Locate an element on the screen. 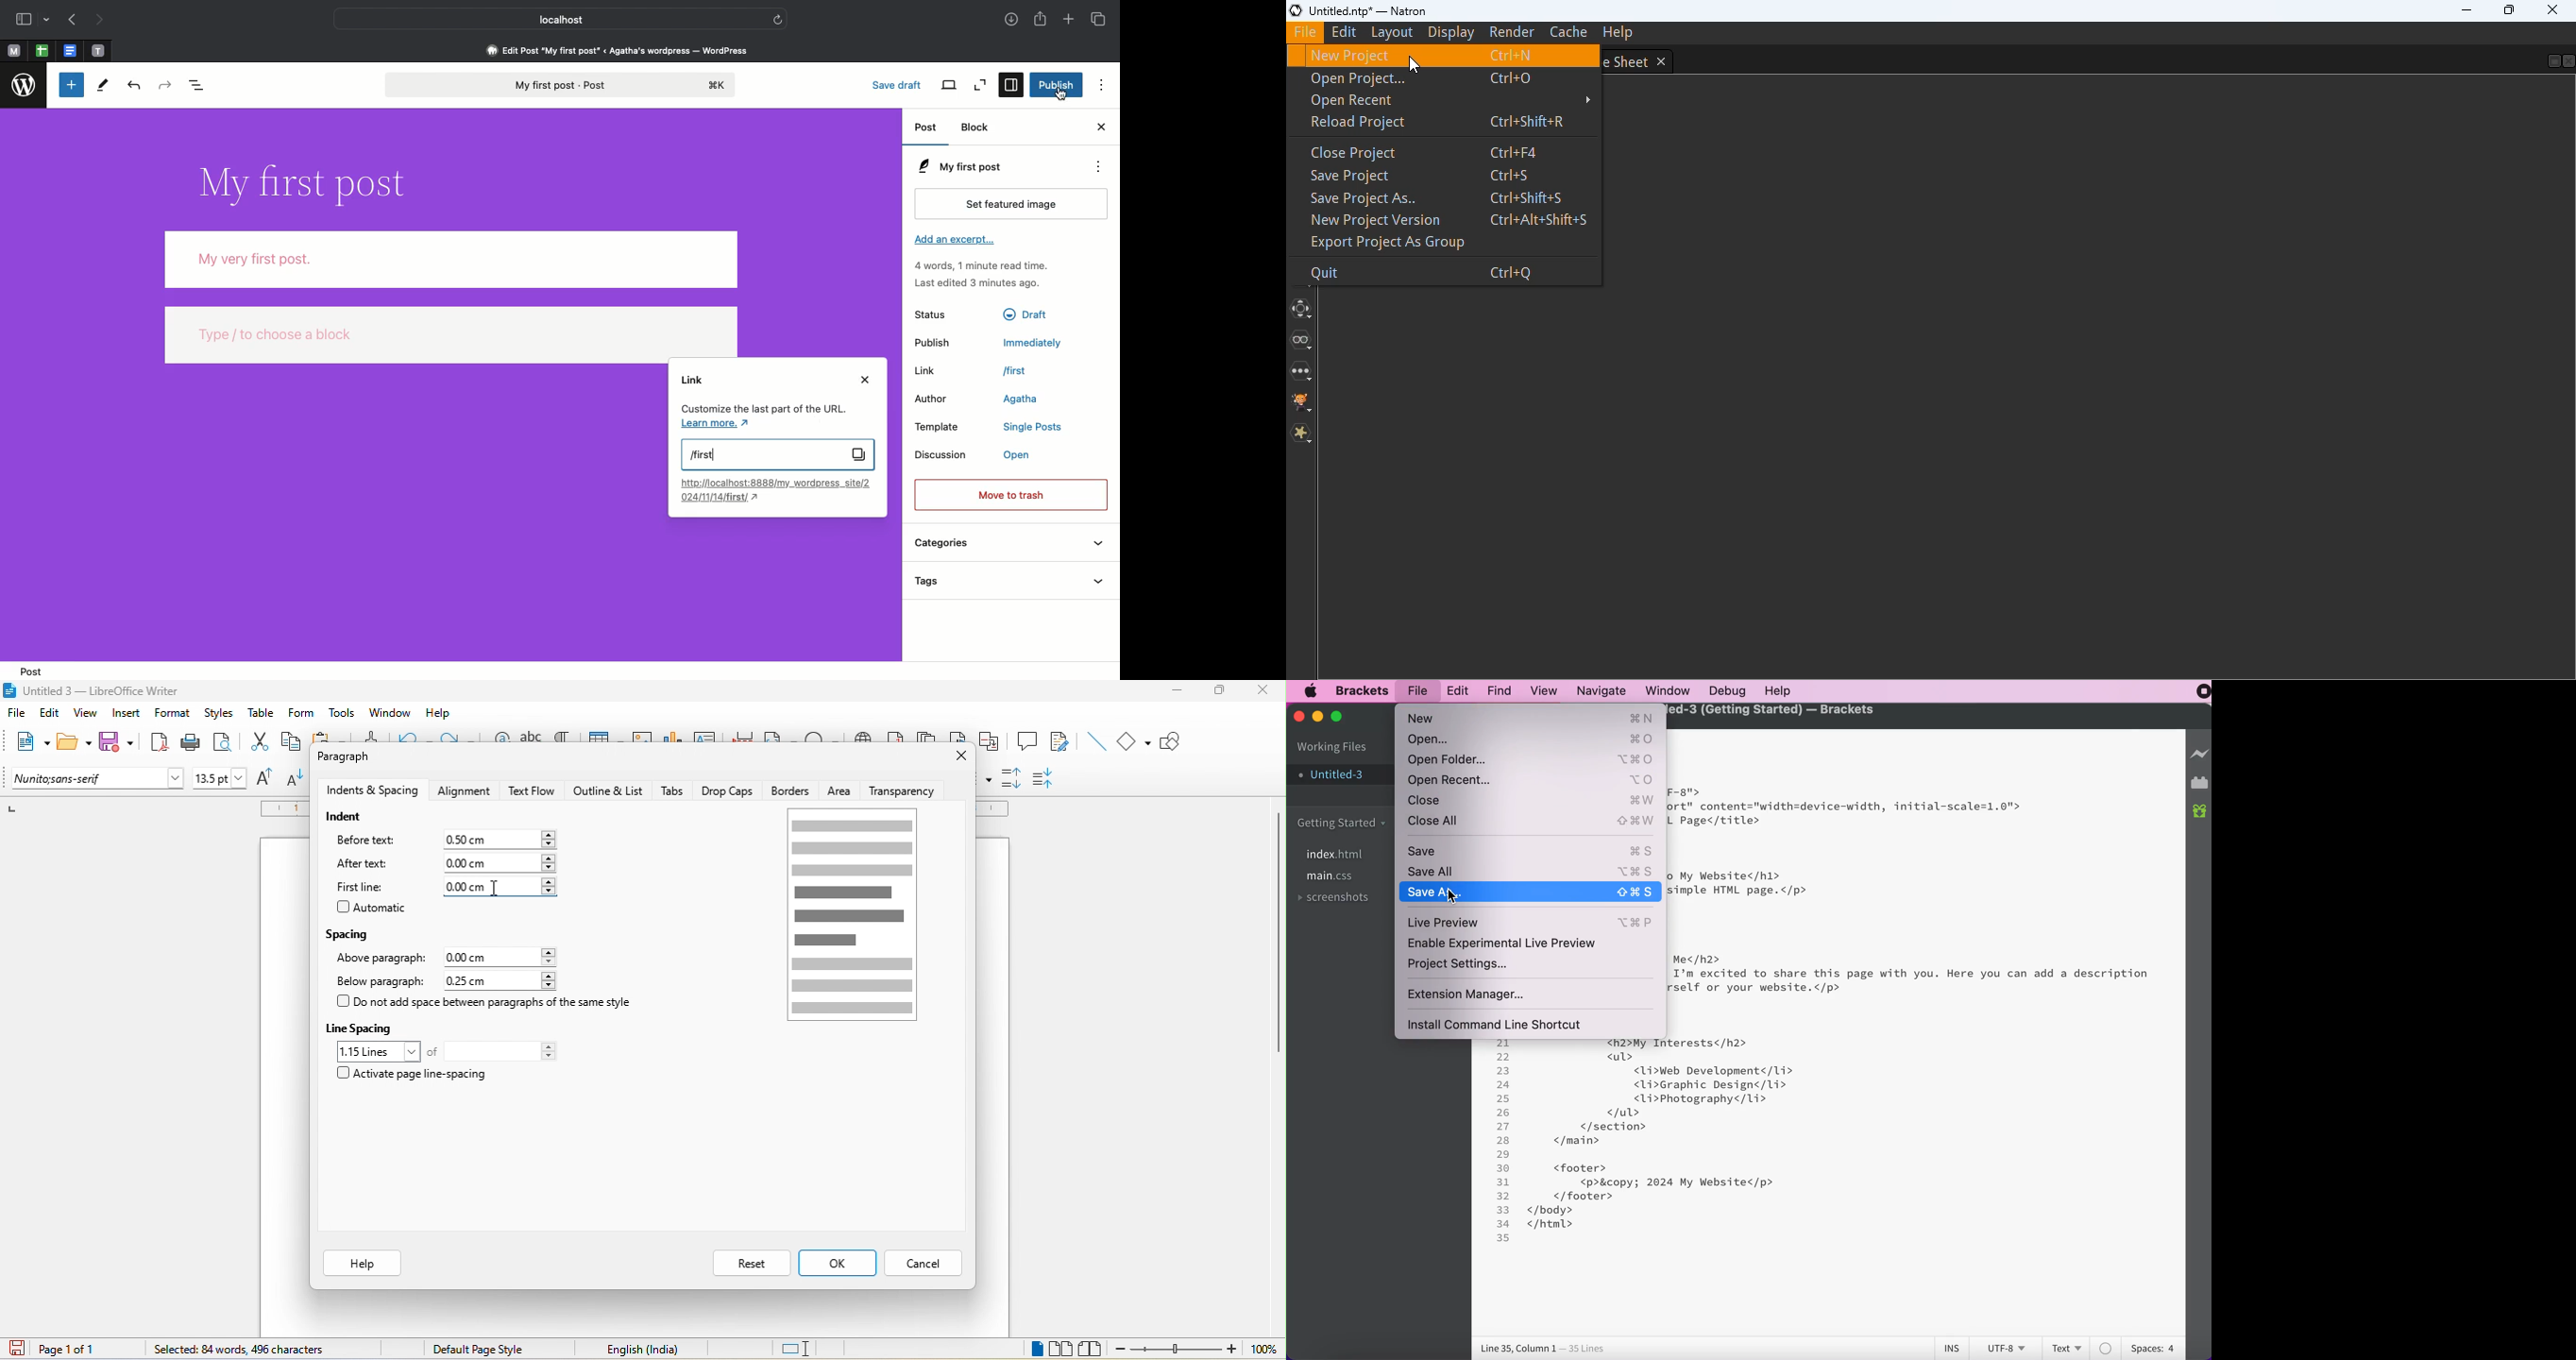  view is located at coordinates (86, 716).